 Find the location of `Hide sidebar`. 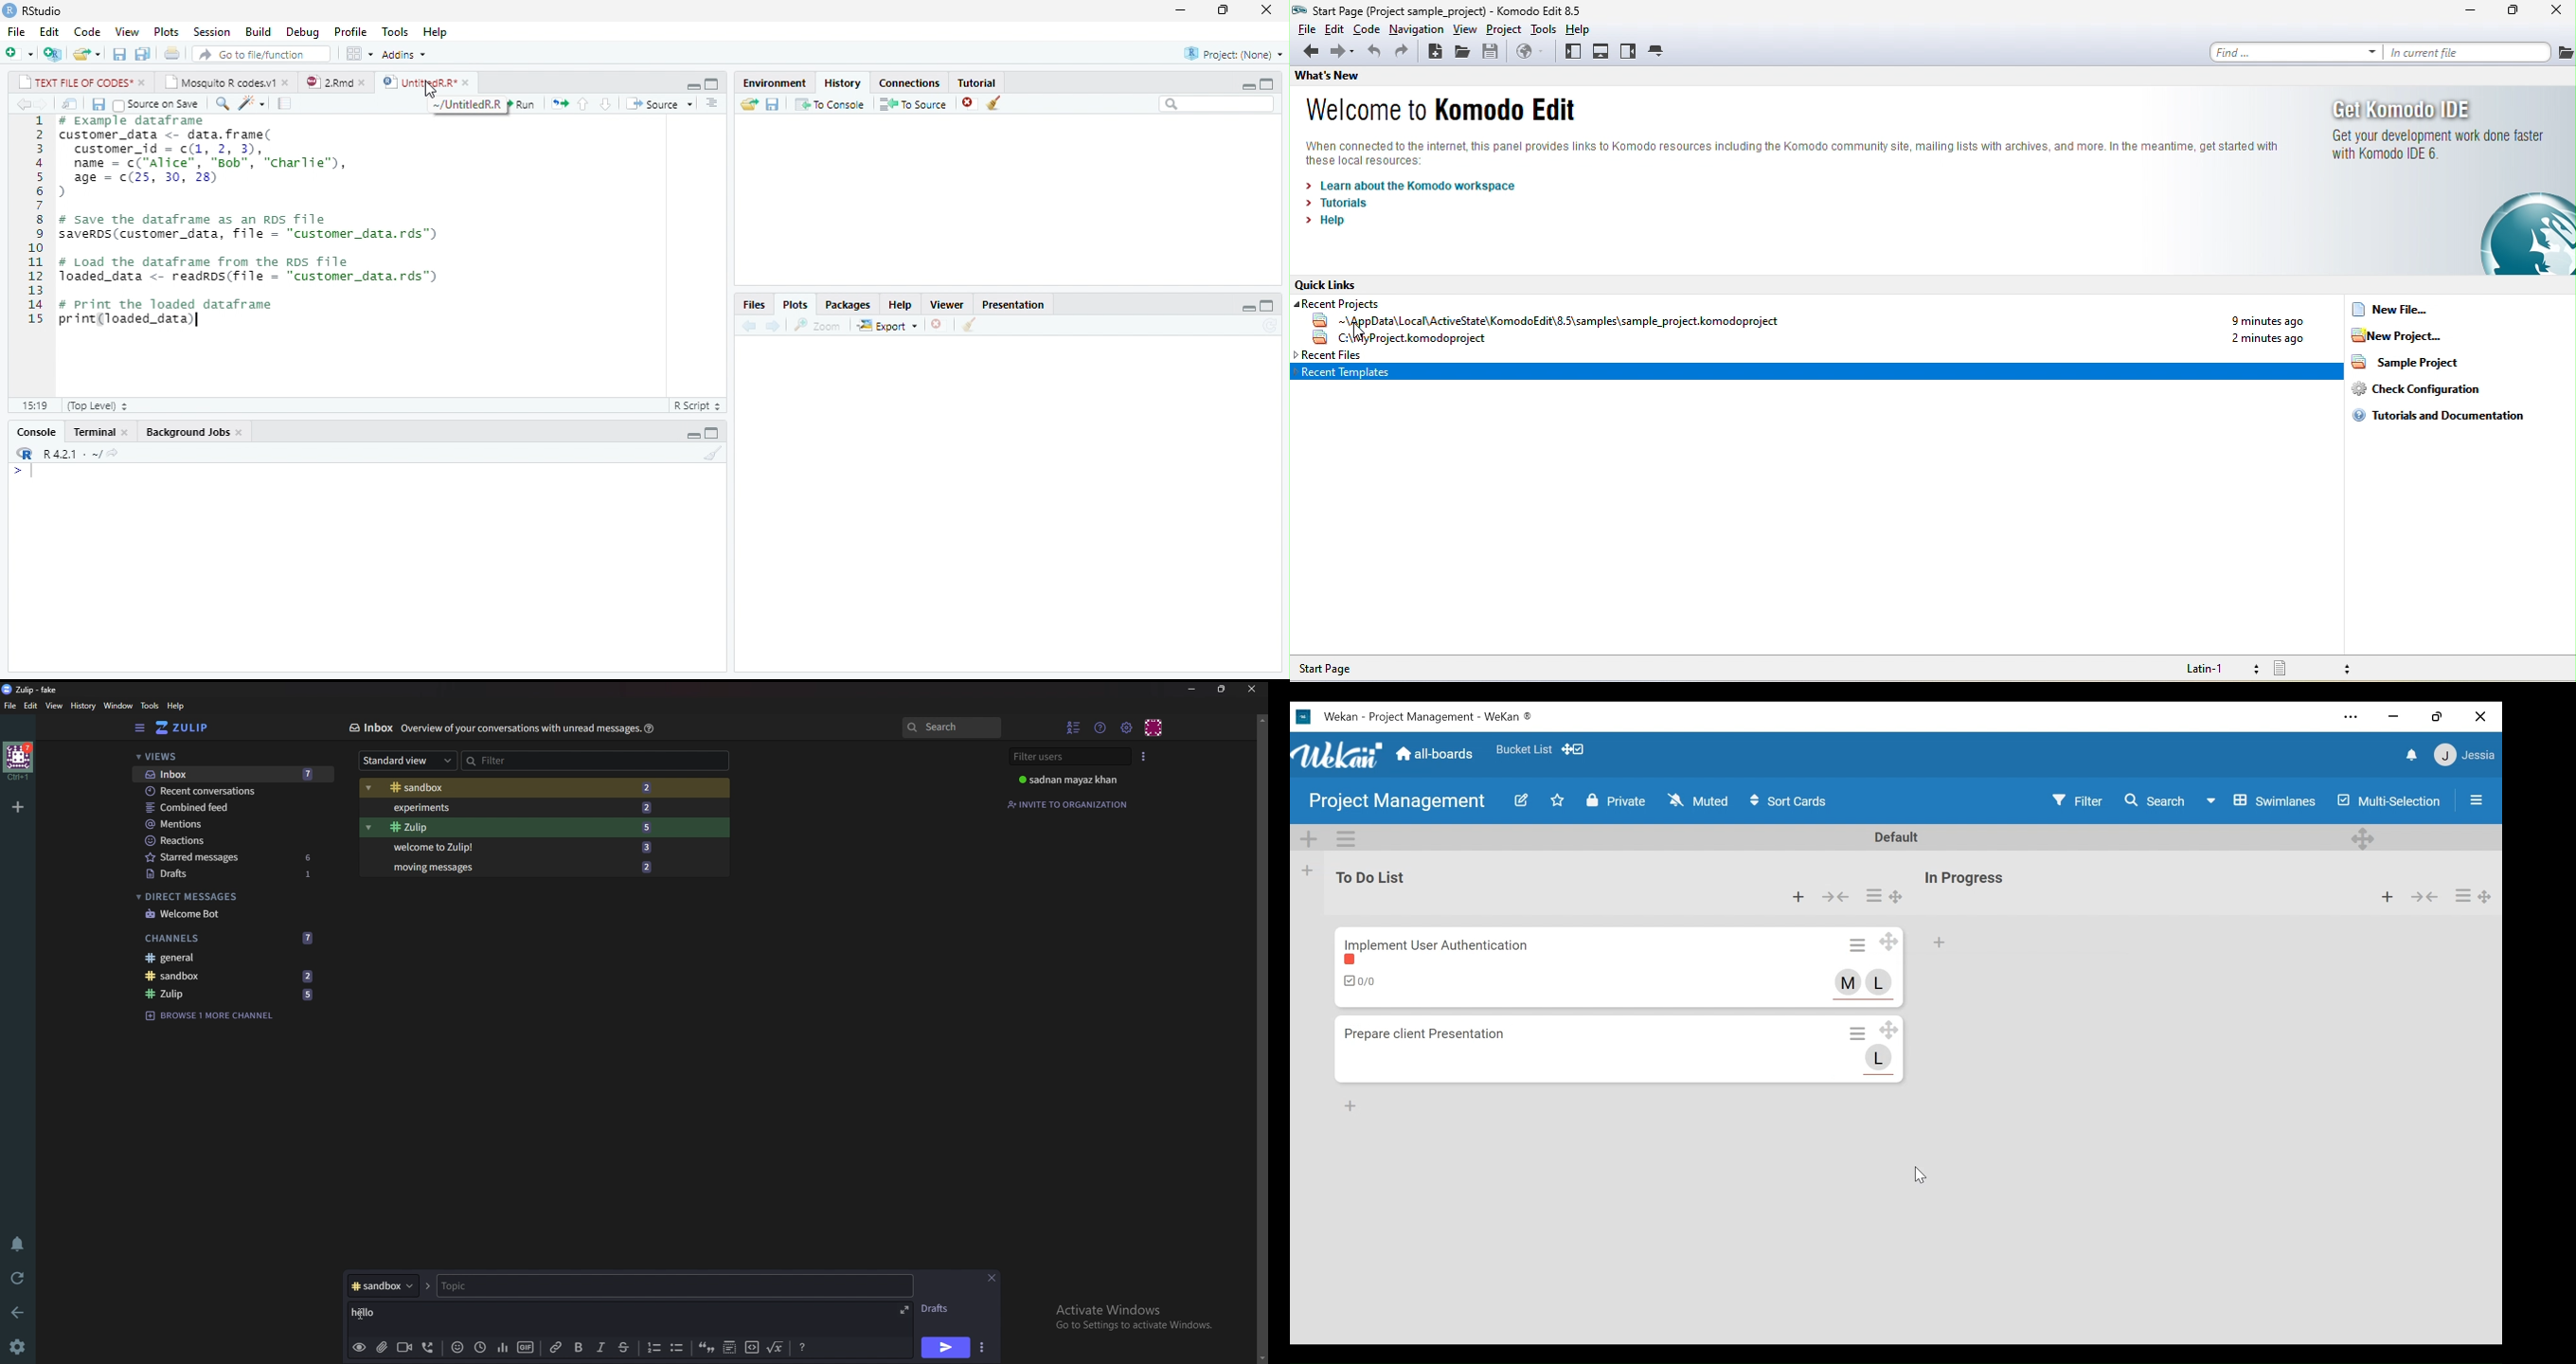

Hide sidebar is located at coordinates (142, 727).